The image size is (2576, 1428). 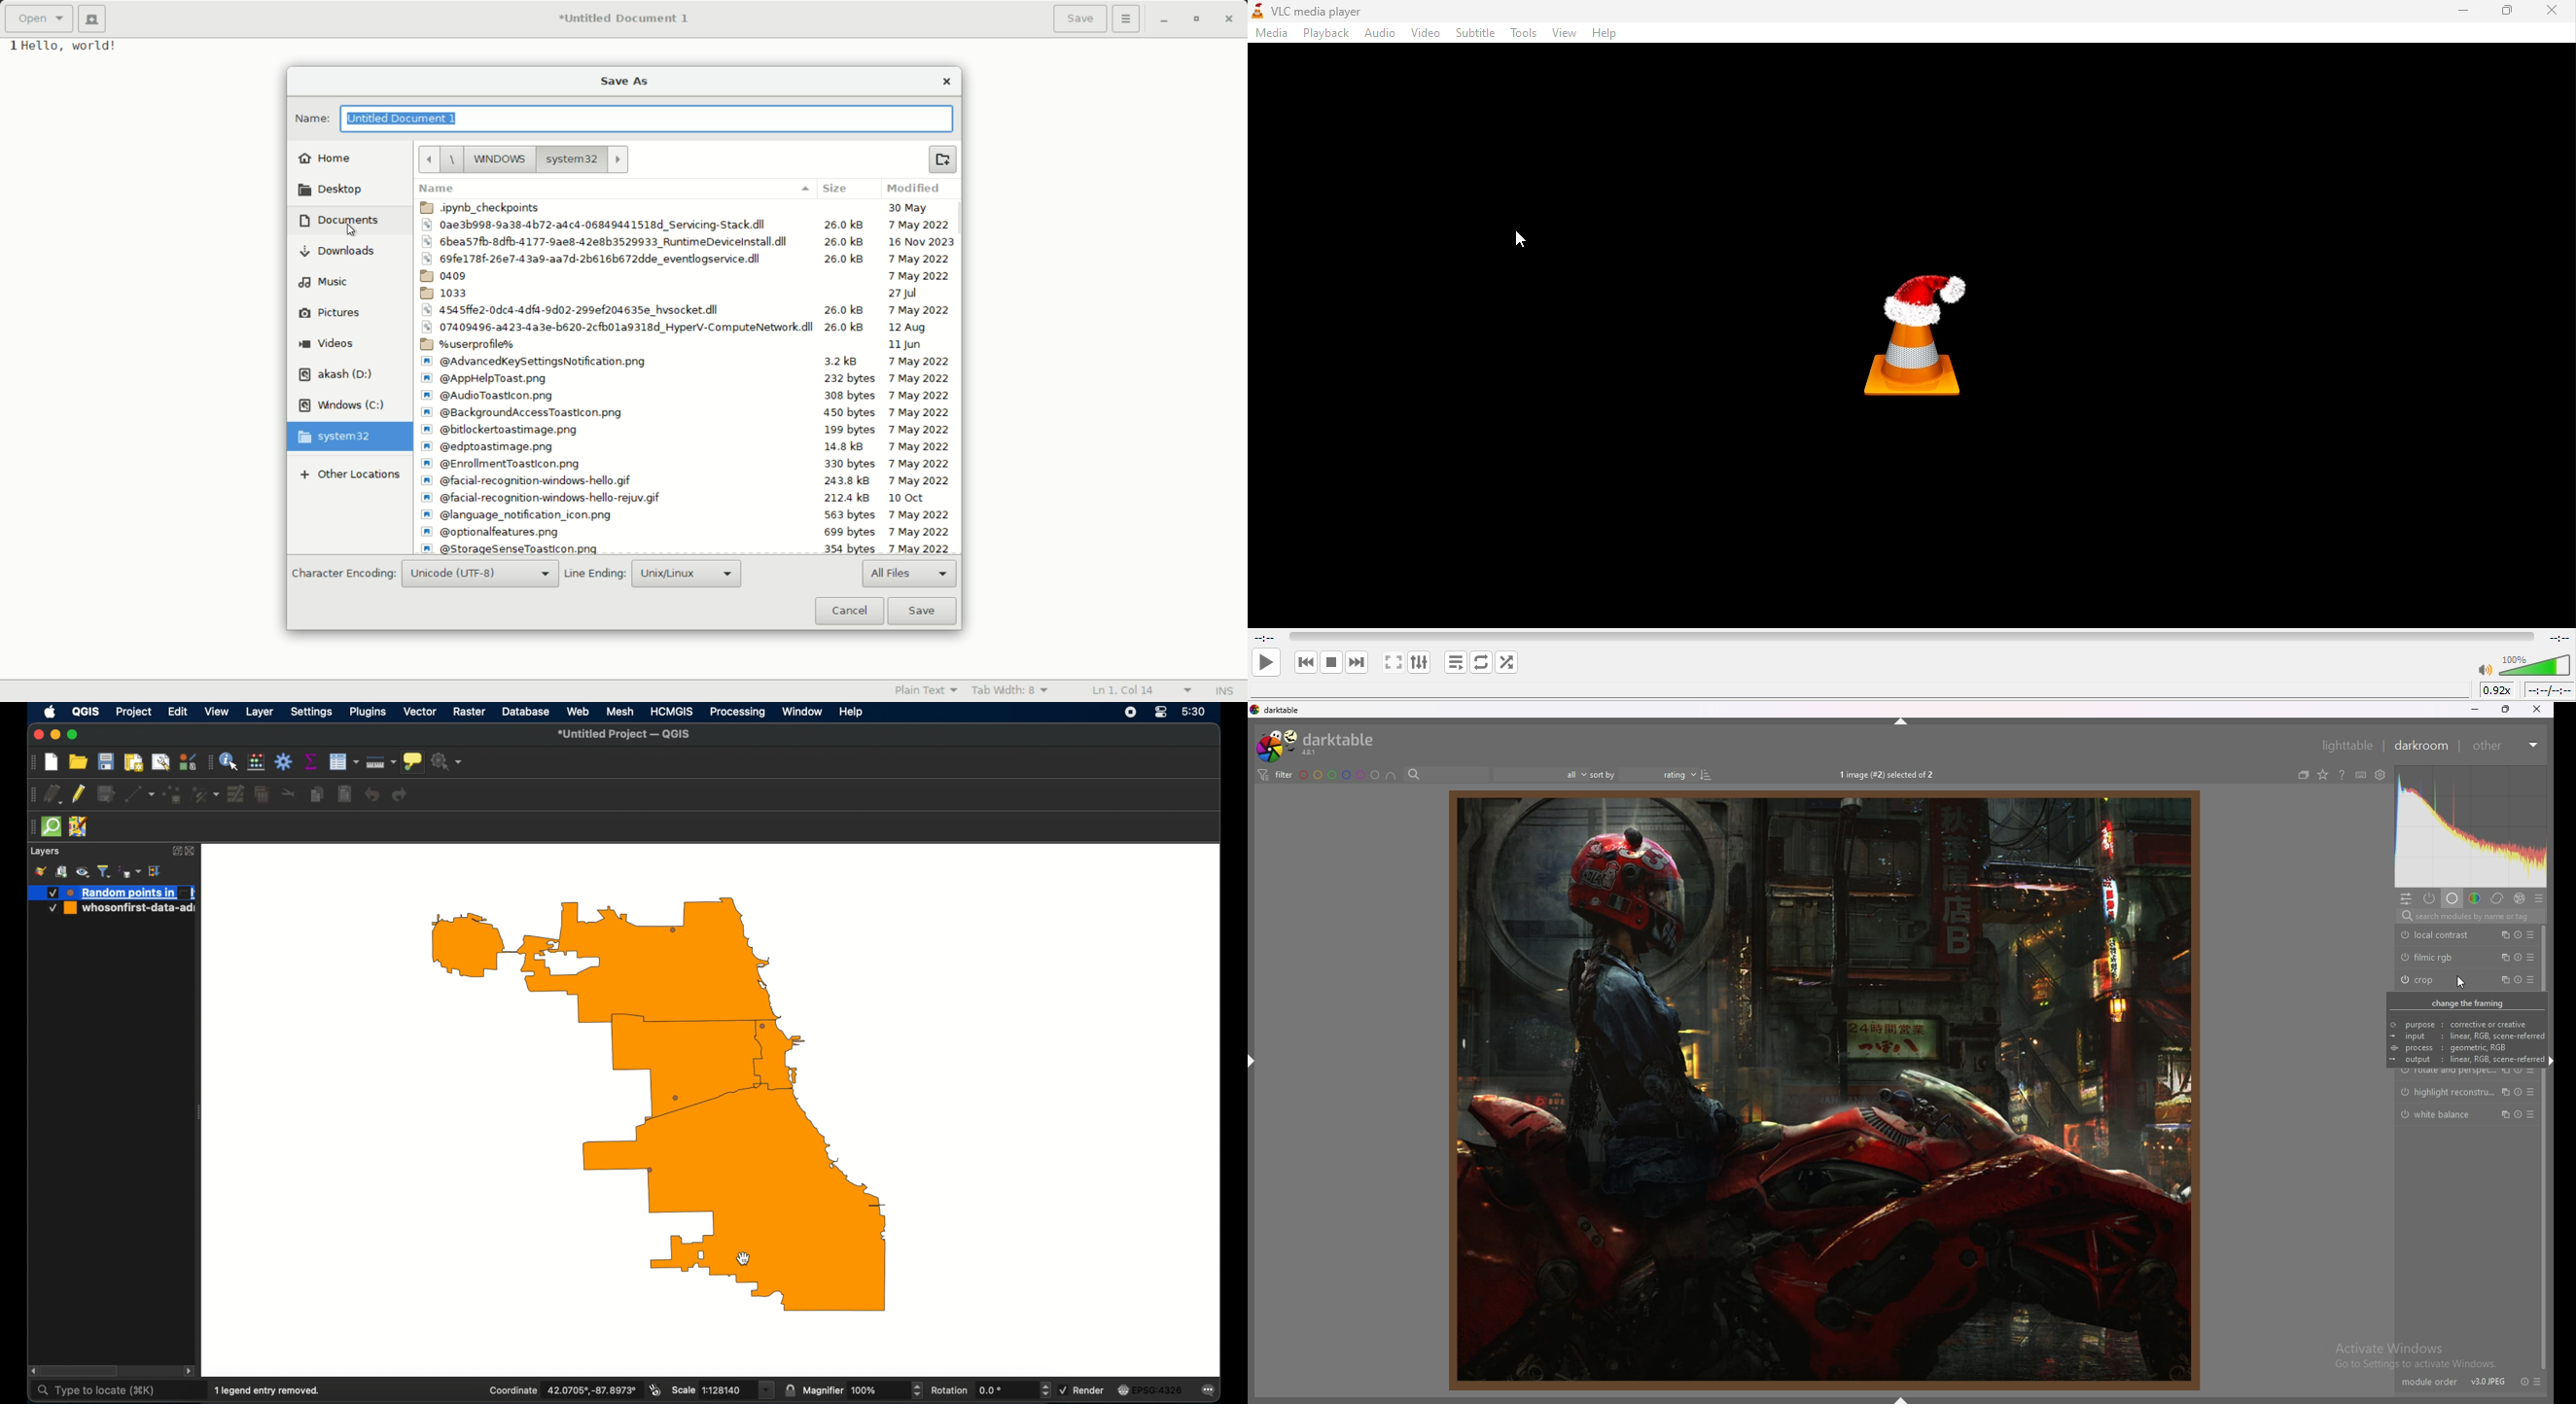 I want to click on Highlighting mode, so click(x=926, y=691).